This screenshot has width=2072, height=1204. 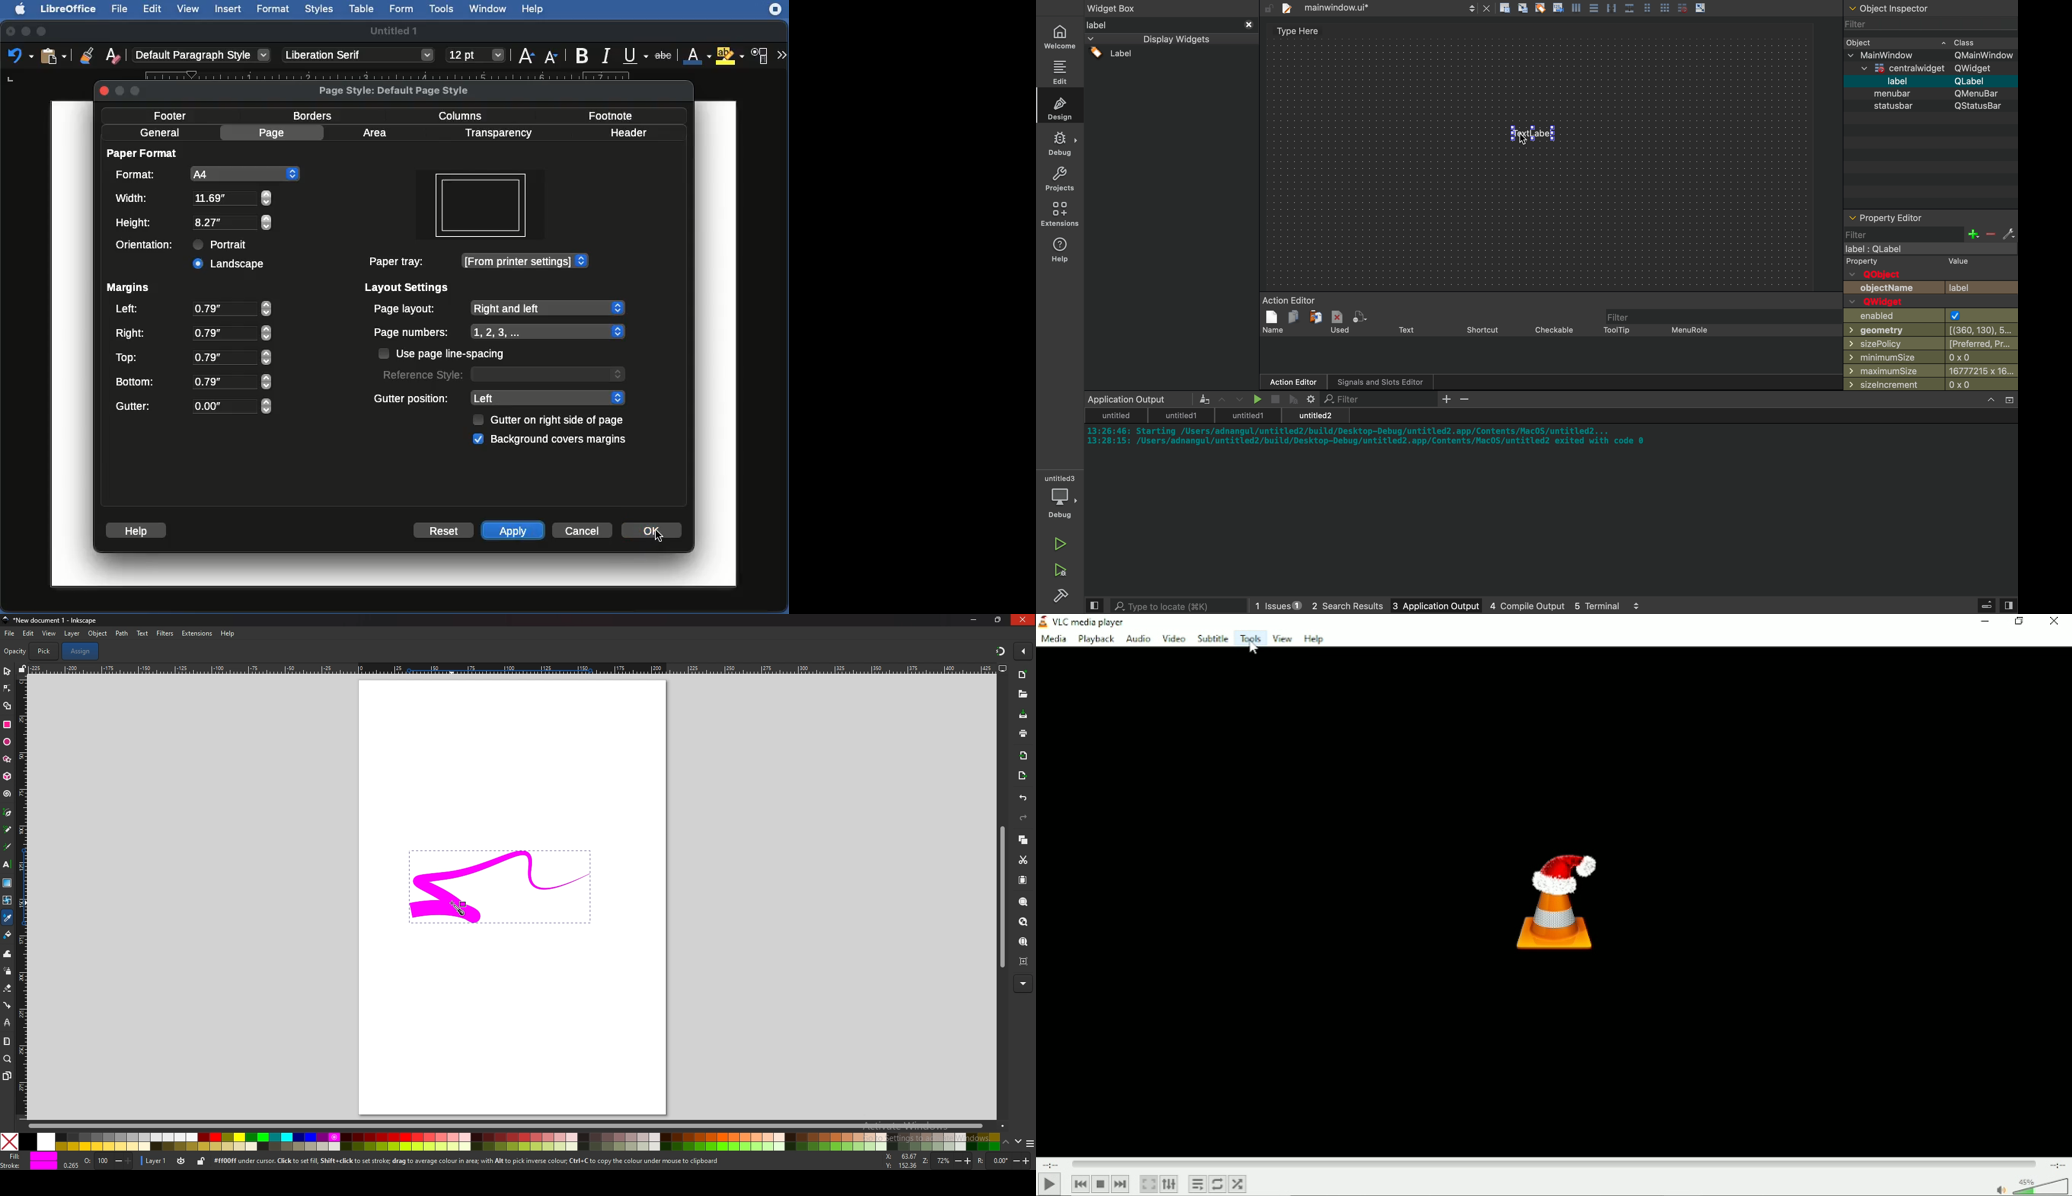 What do you see at coordinates (121, 632) in the screenshot?
I see `path` at bounding box center [121, 632].